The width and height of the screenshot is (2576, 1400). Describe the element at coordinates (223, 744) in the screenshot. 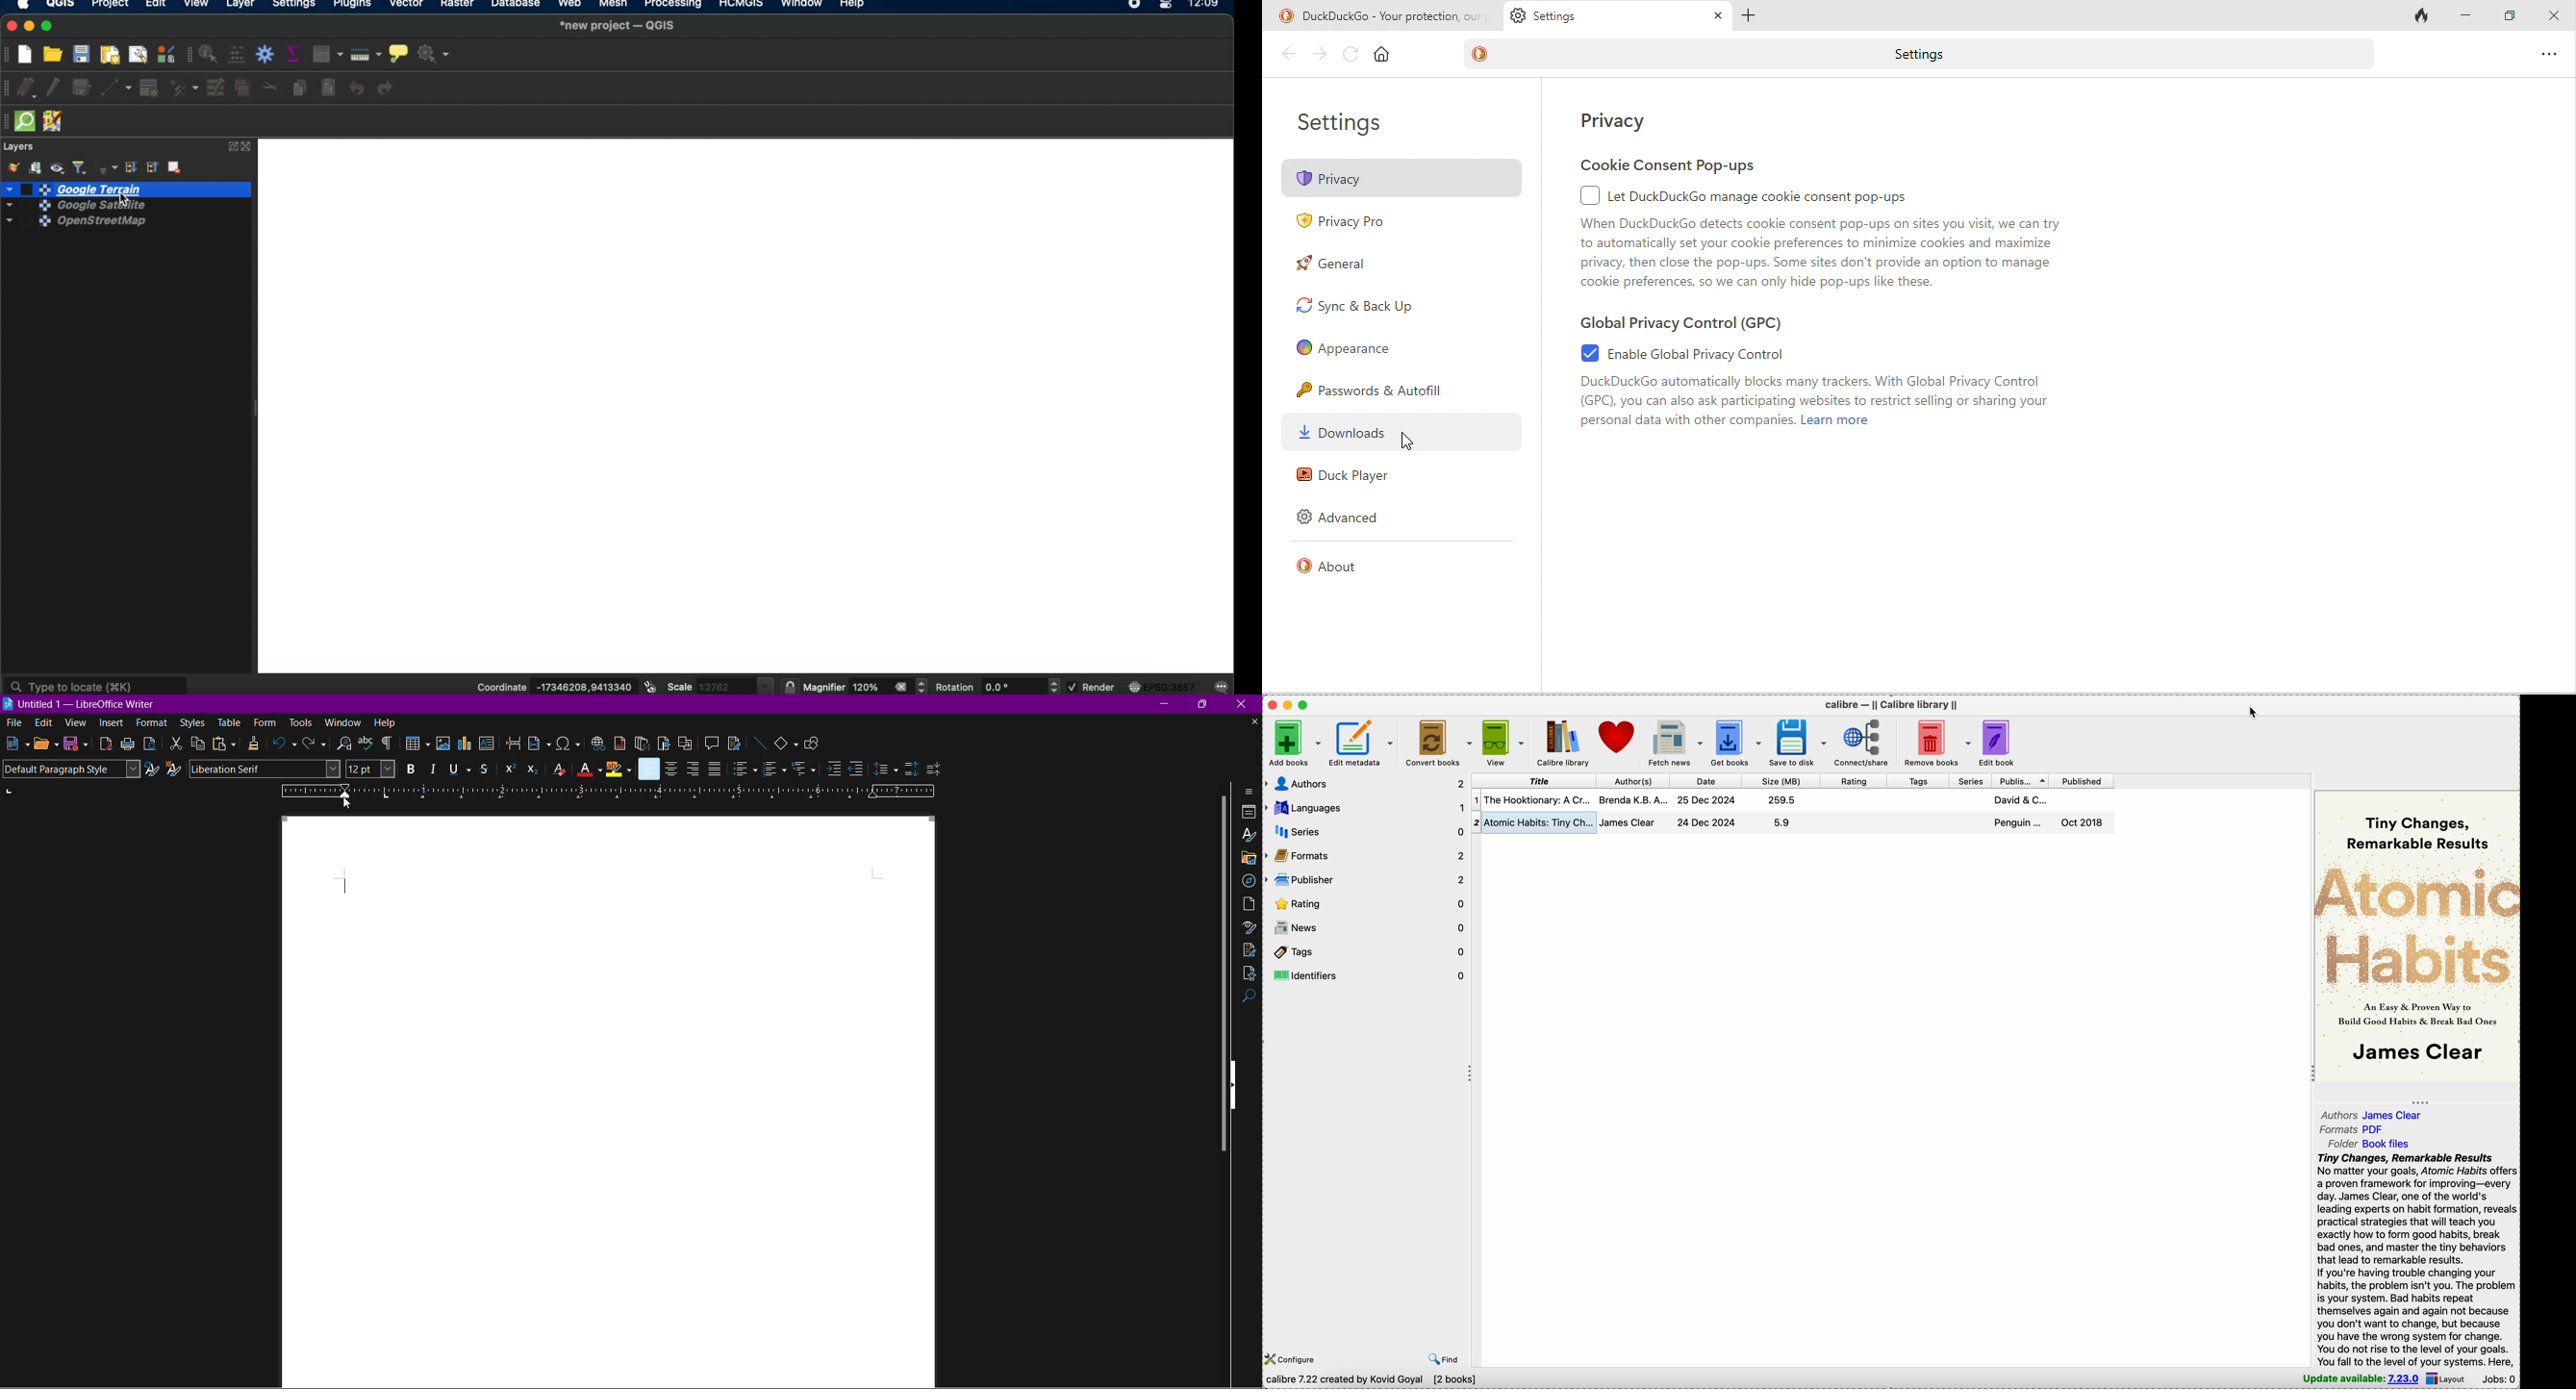

I see `Paste` at that location.